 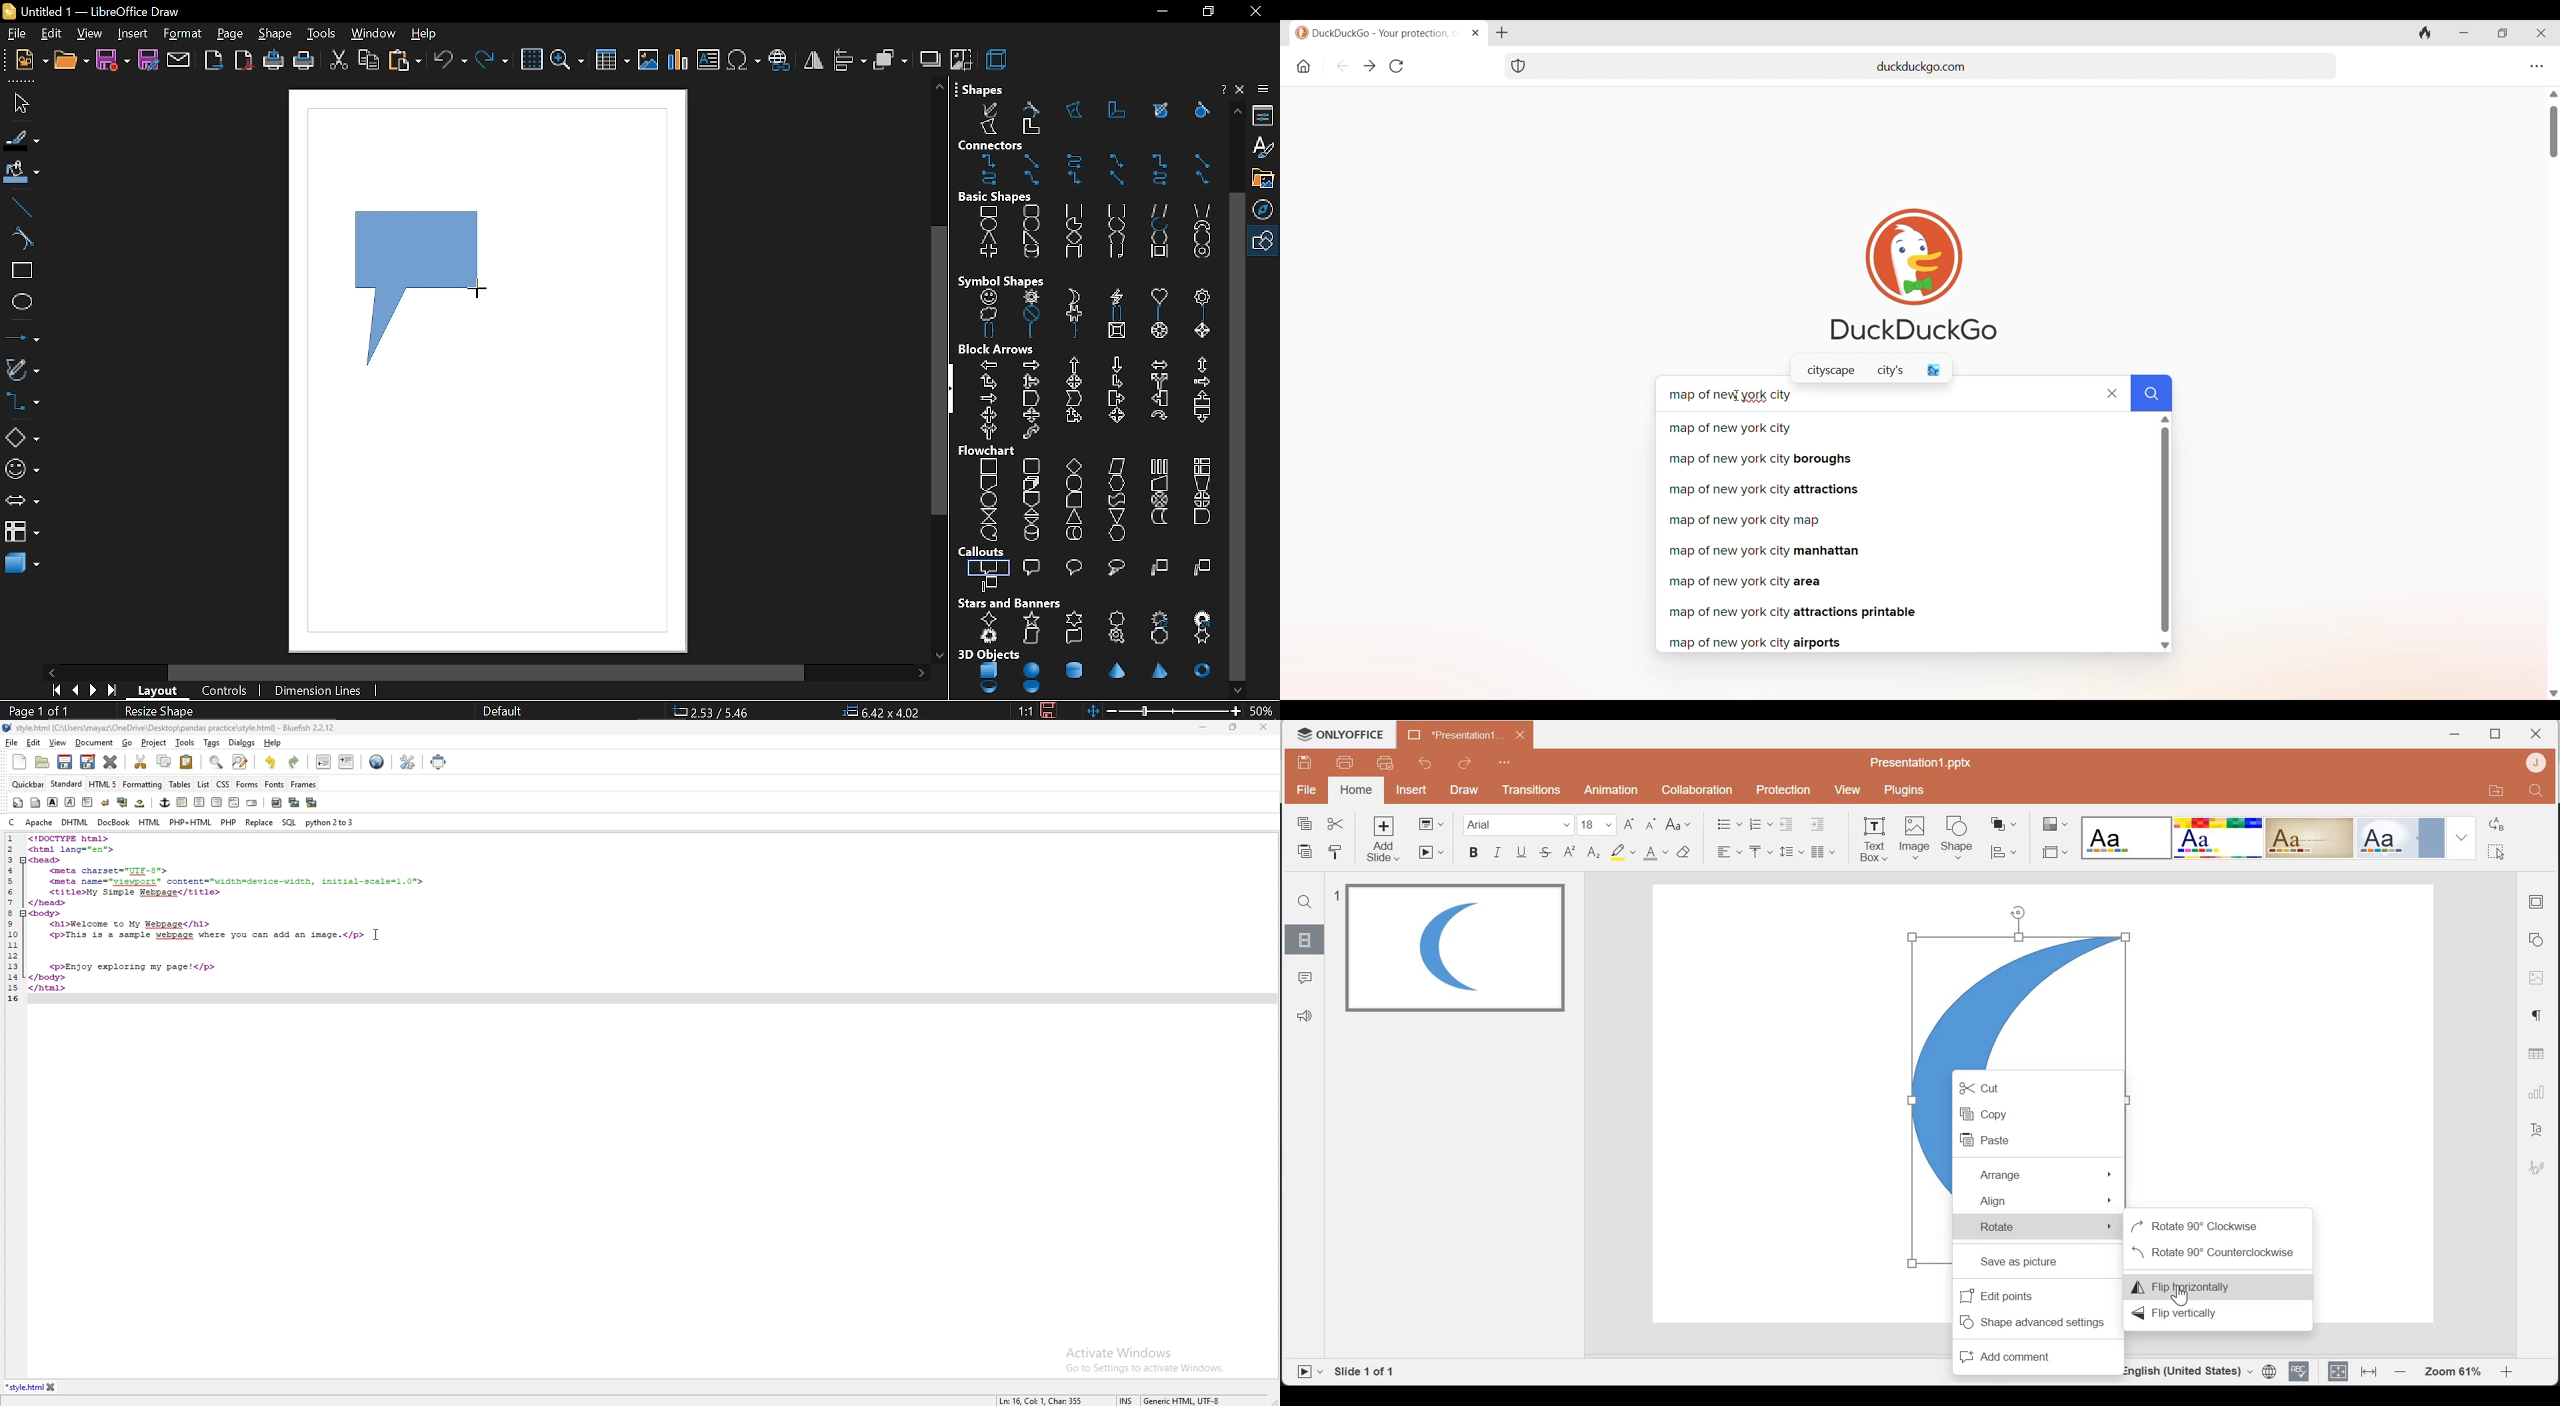 What do you see at coordinates (1032, 224) in the screenshot?
I see `circle` at bounding box center [1032, 224].